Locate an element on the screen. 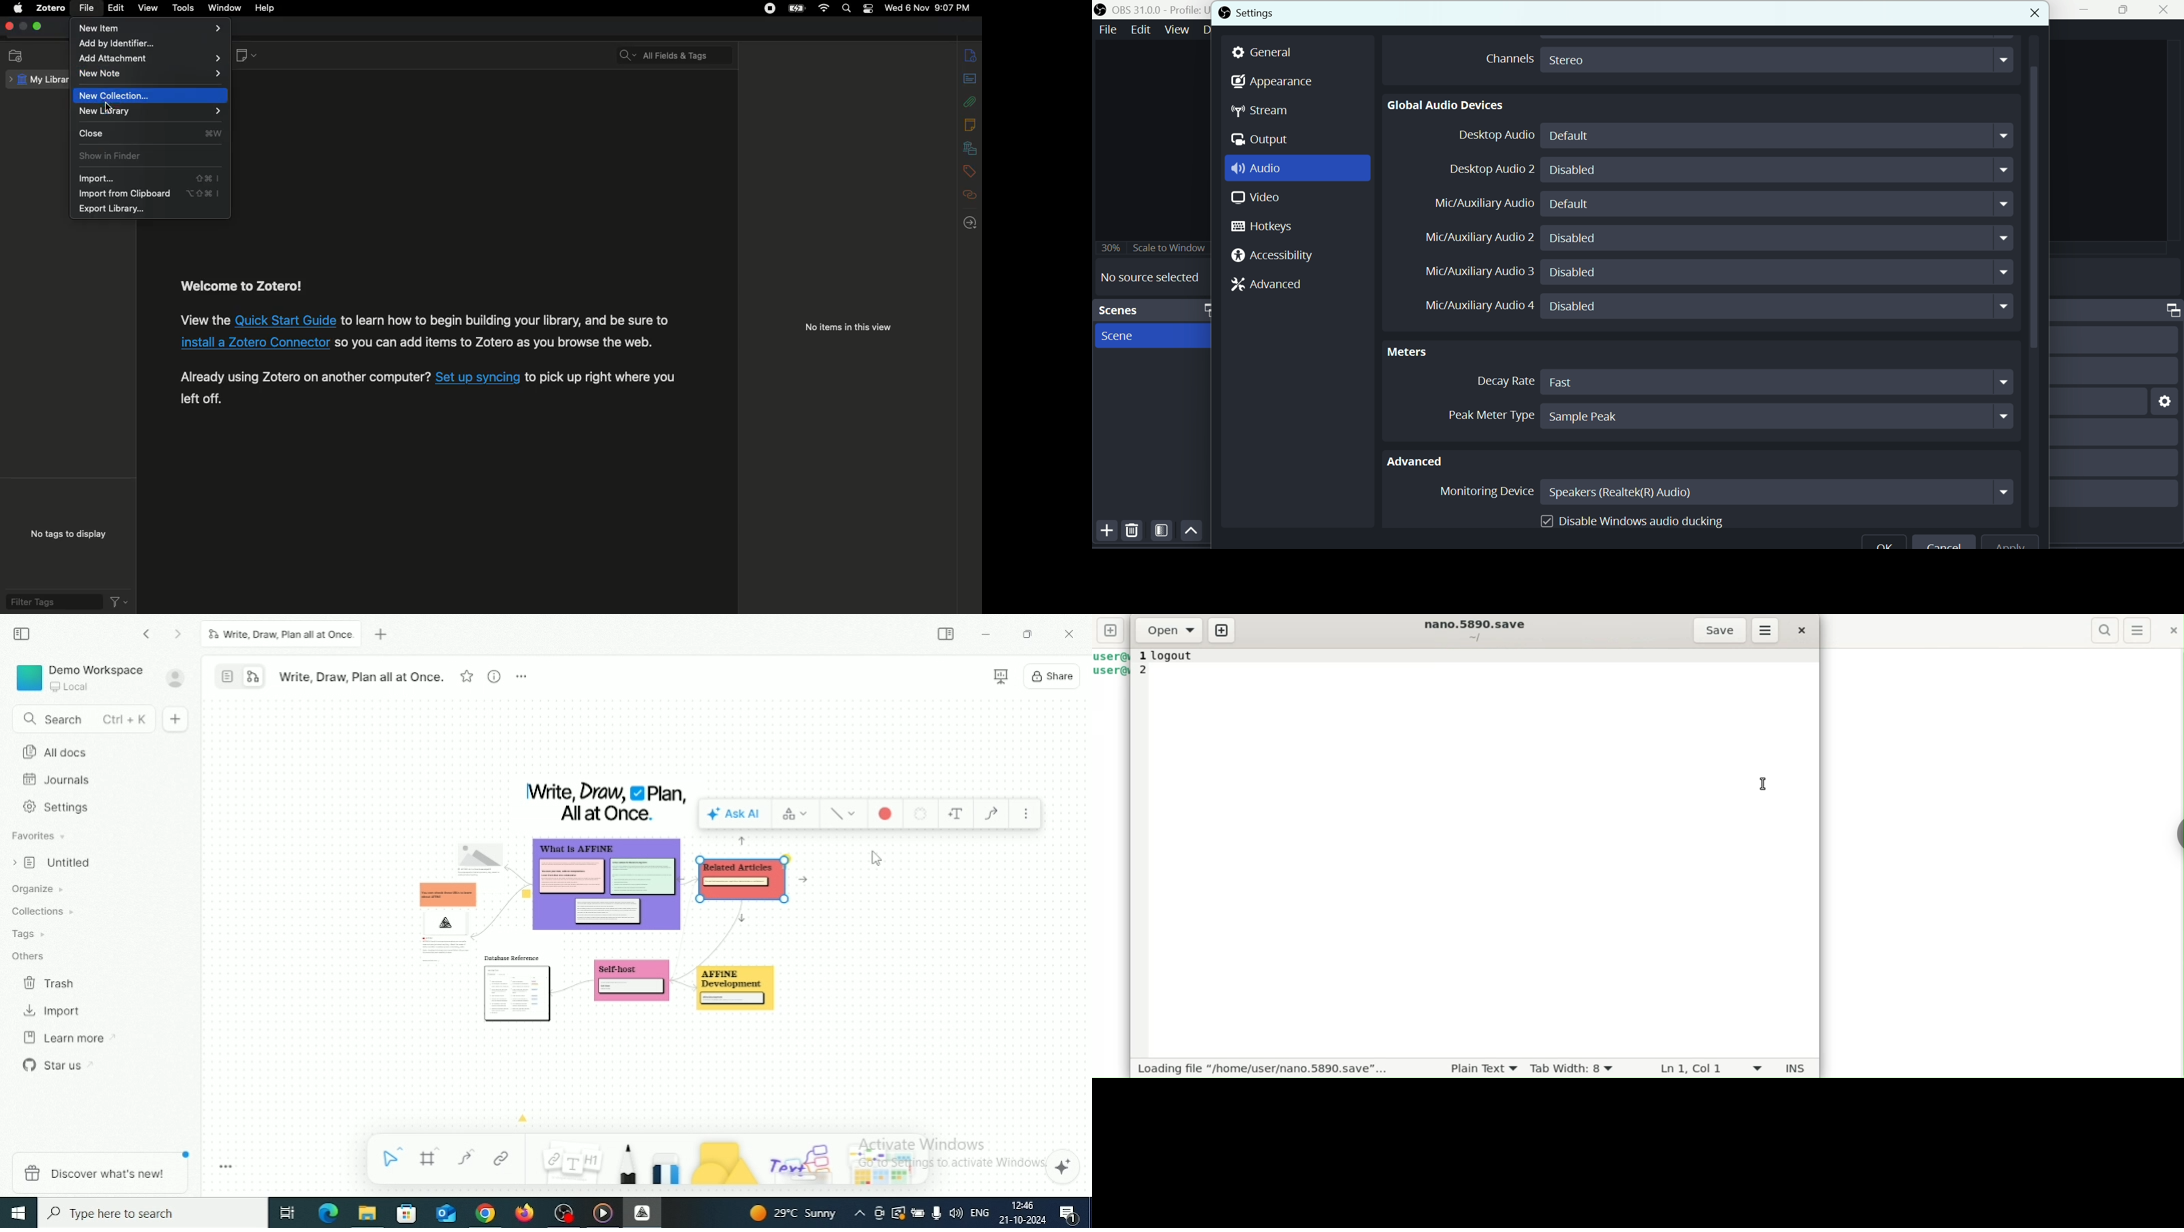  Decay Rate is located at coordinates (1501, 382).